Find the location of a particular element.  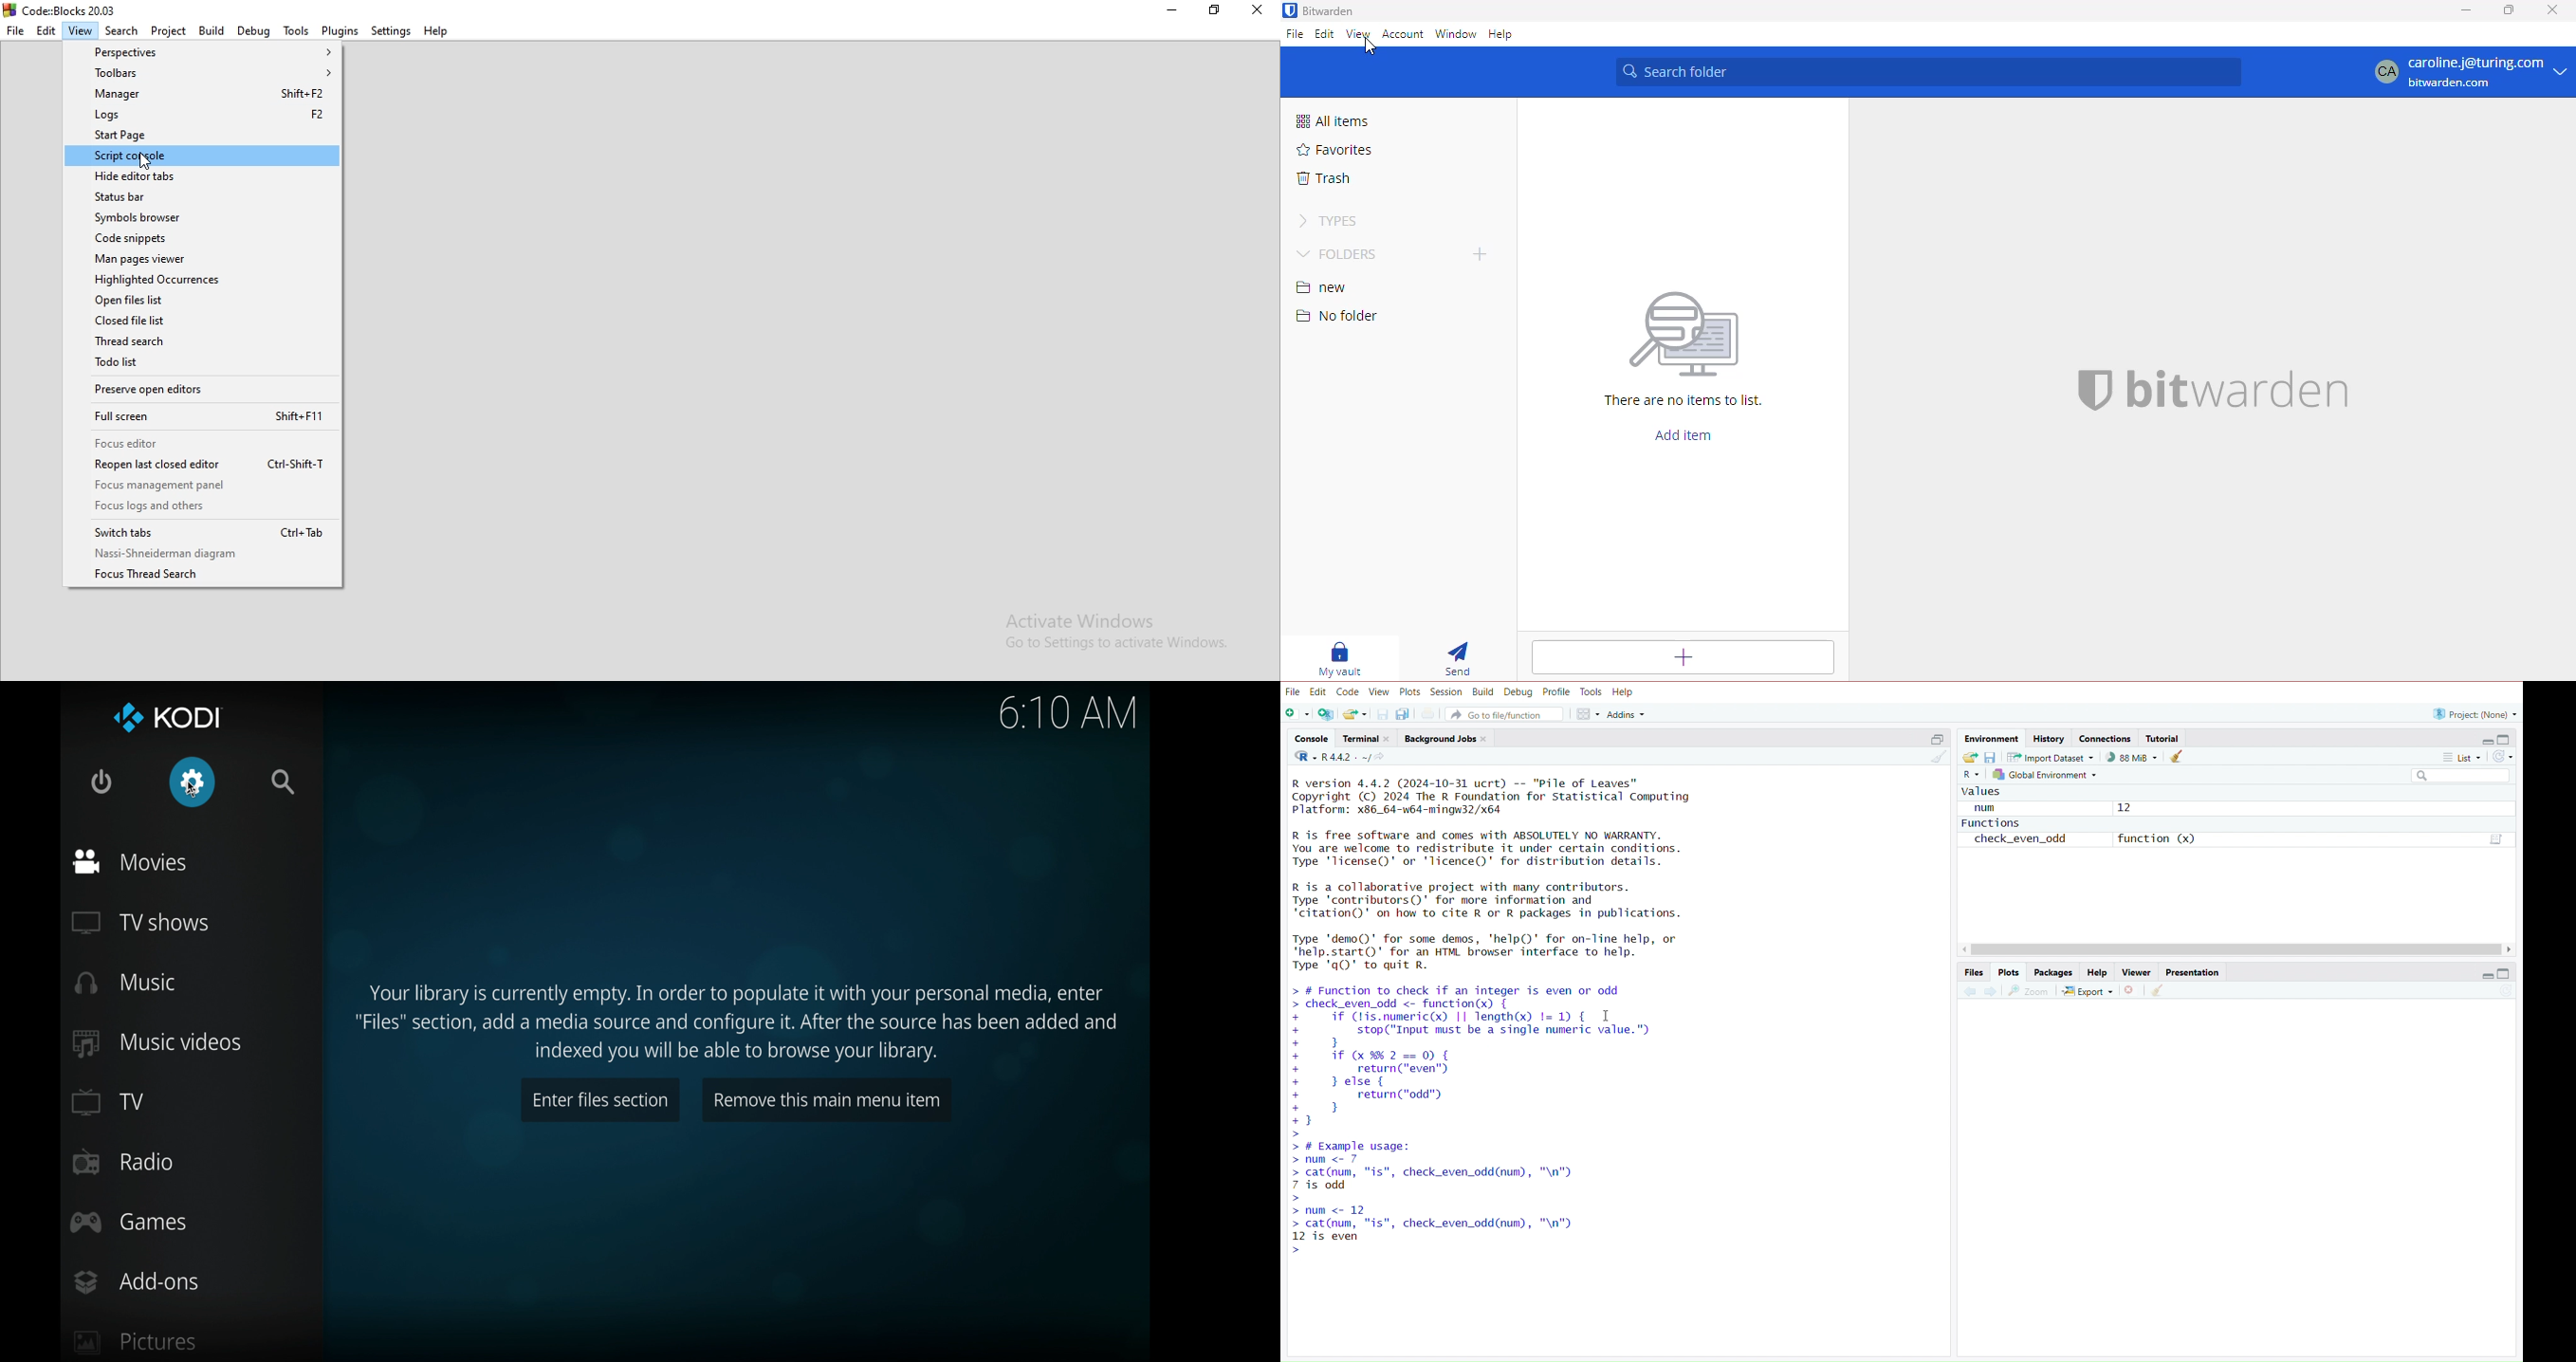

save workspace as is located at coordinates (1994, 758).